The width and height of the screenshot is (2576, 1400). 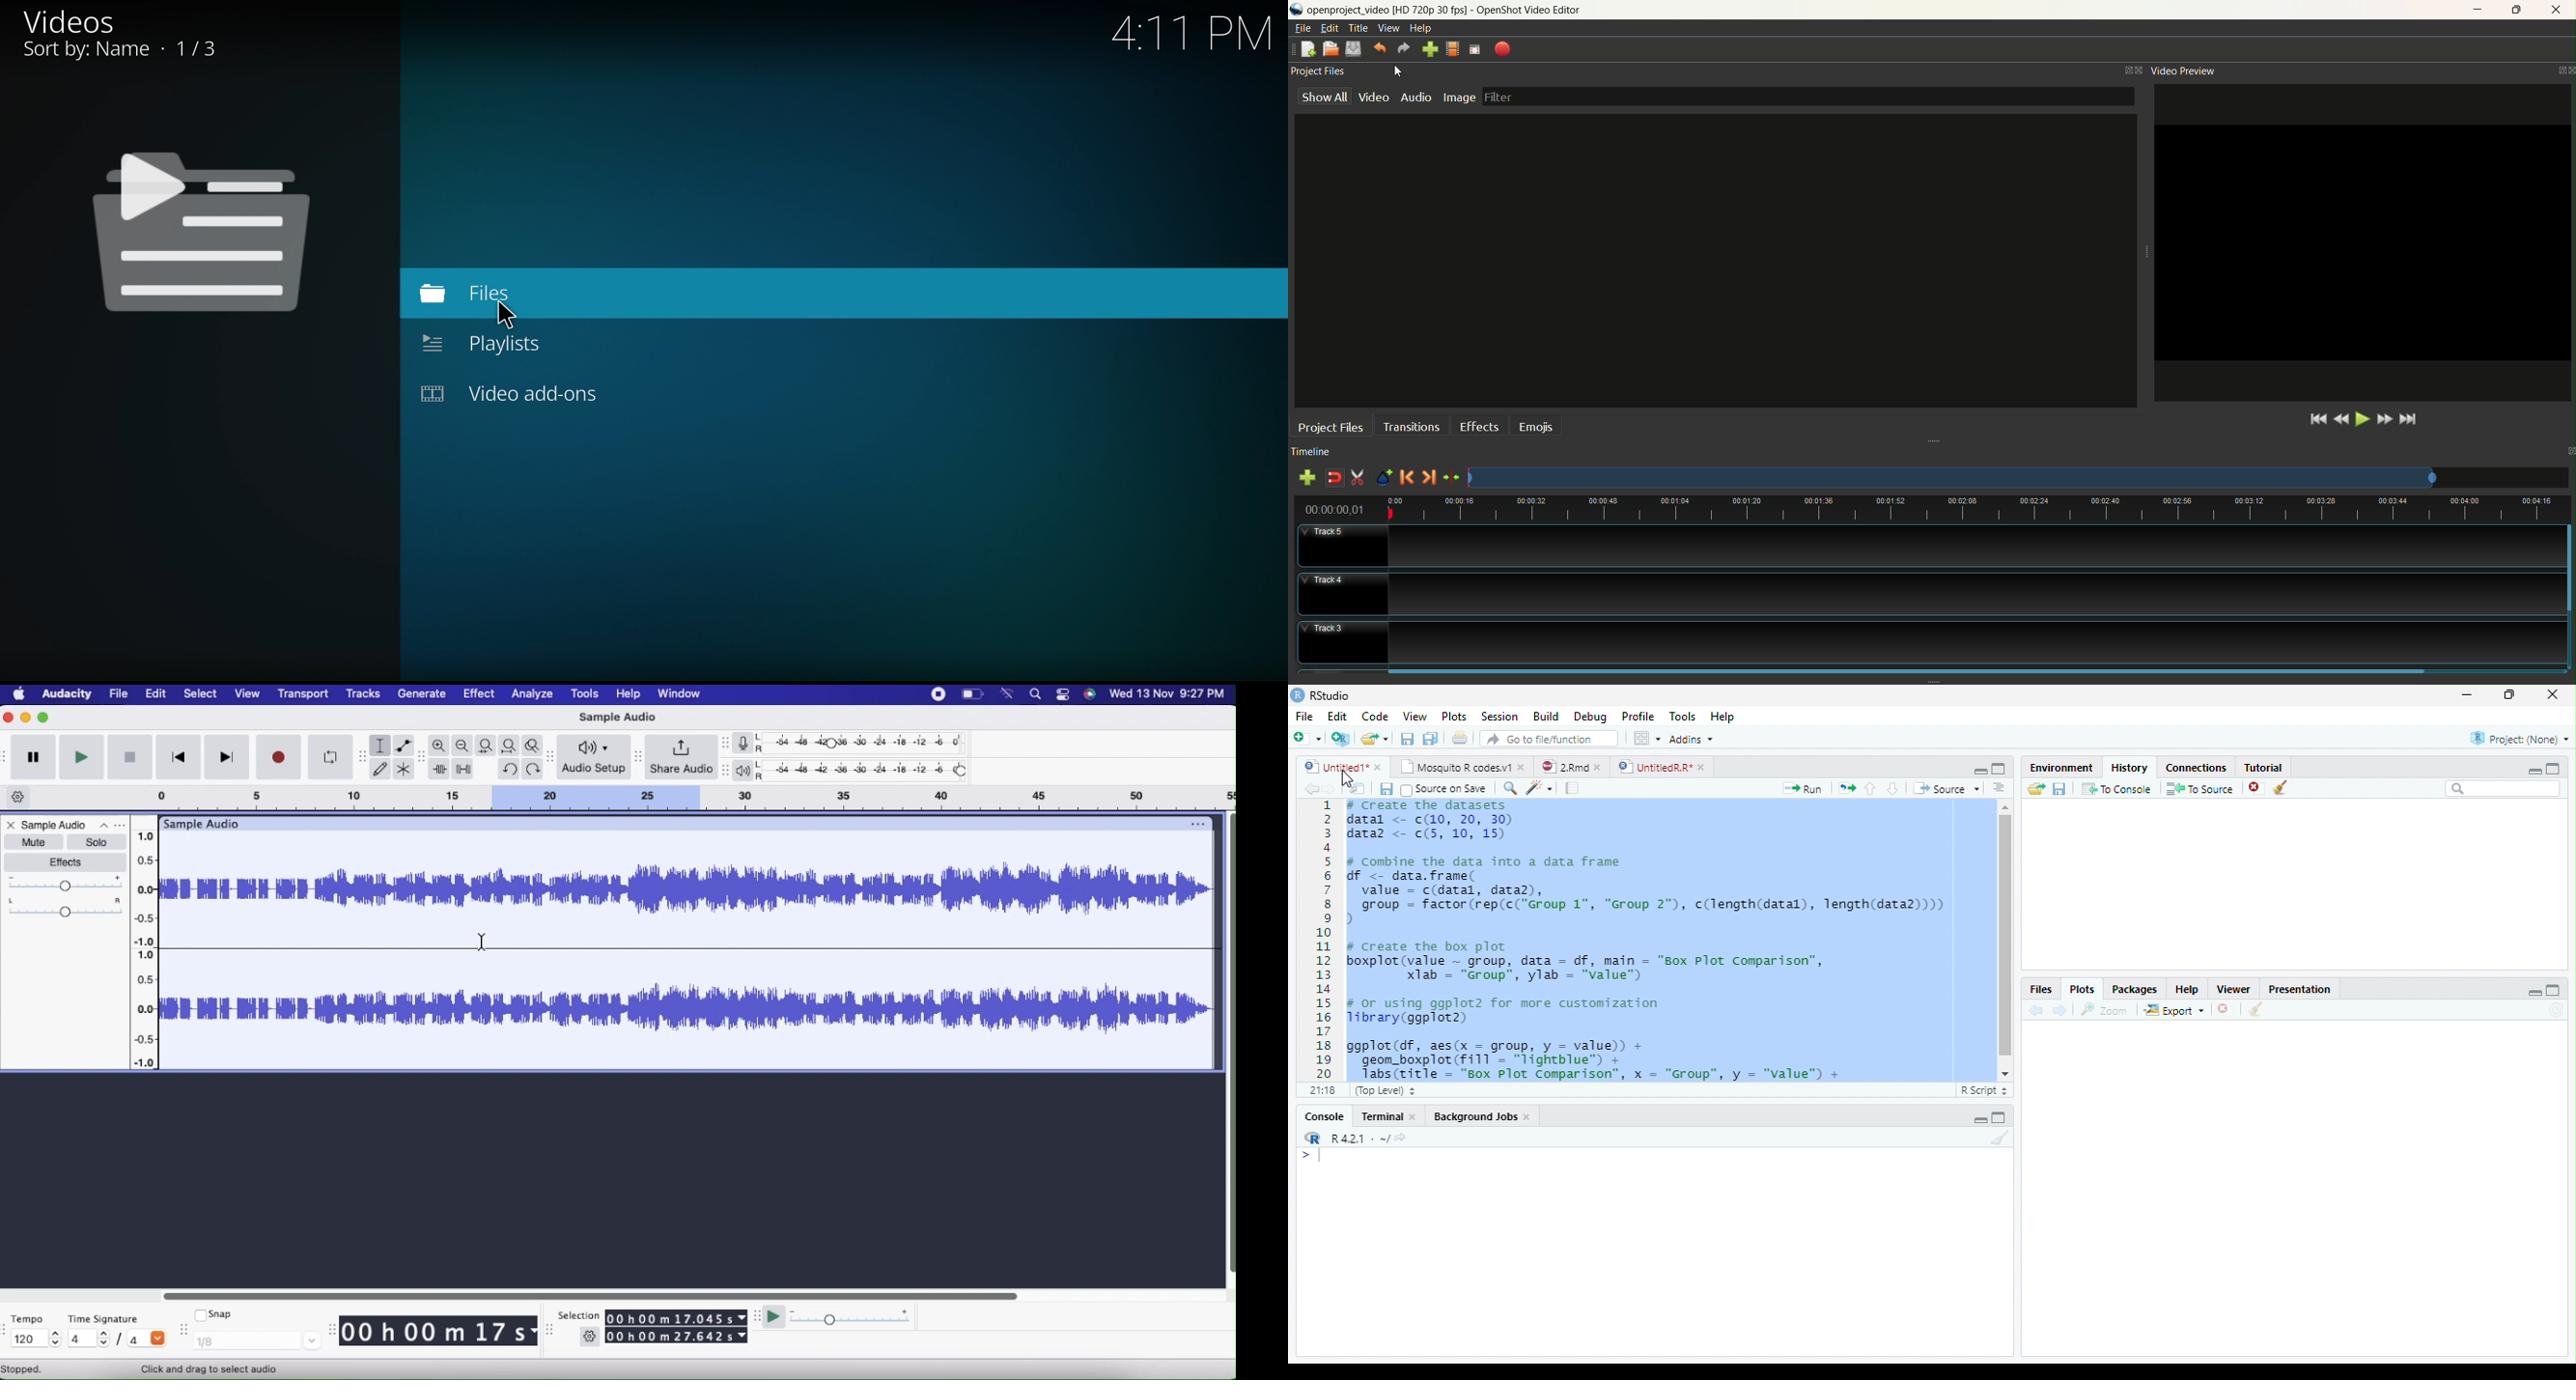 I want to click on Debug, so click(x=1589, y=717).